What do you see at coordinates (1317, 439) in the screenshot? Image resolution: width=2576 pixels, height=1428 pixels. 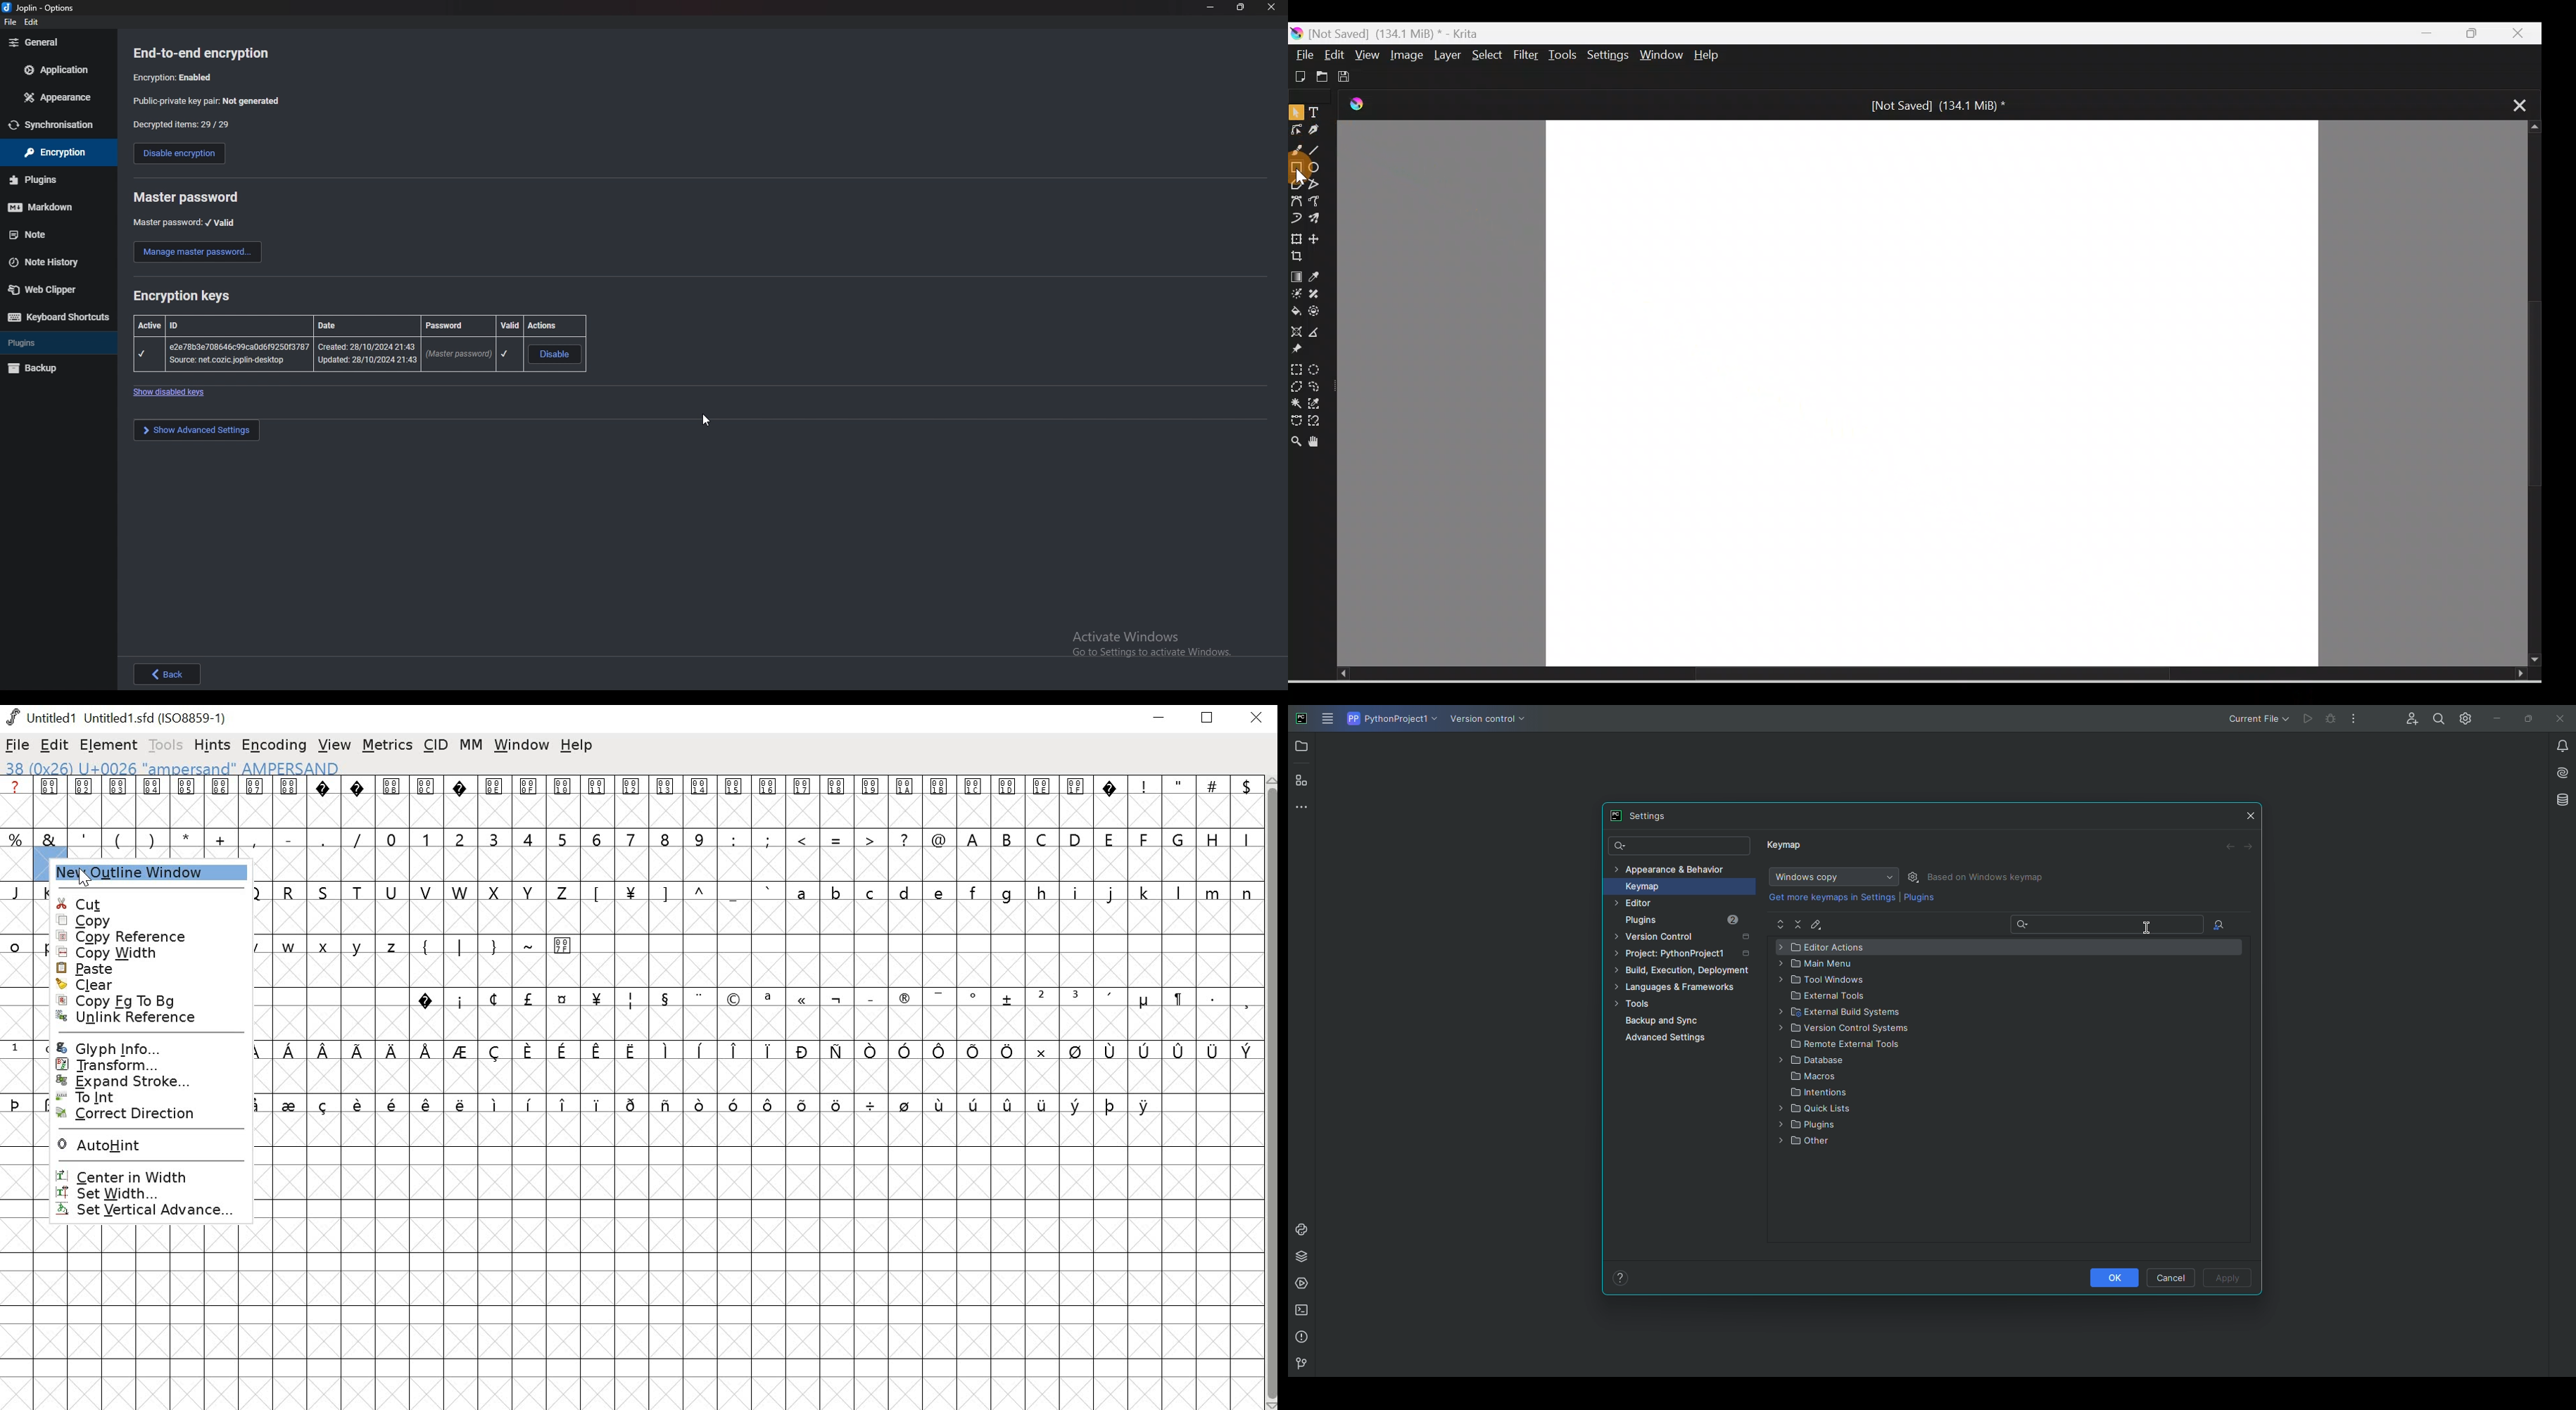 I see `Pan tool` at bounding box center [1317, 439].